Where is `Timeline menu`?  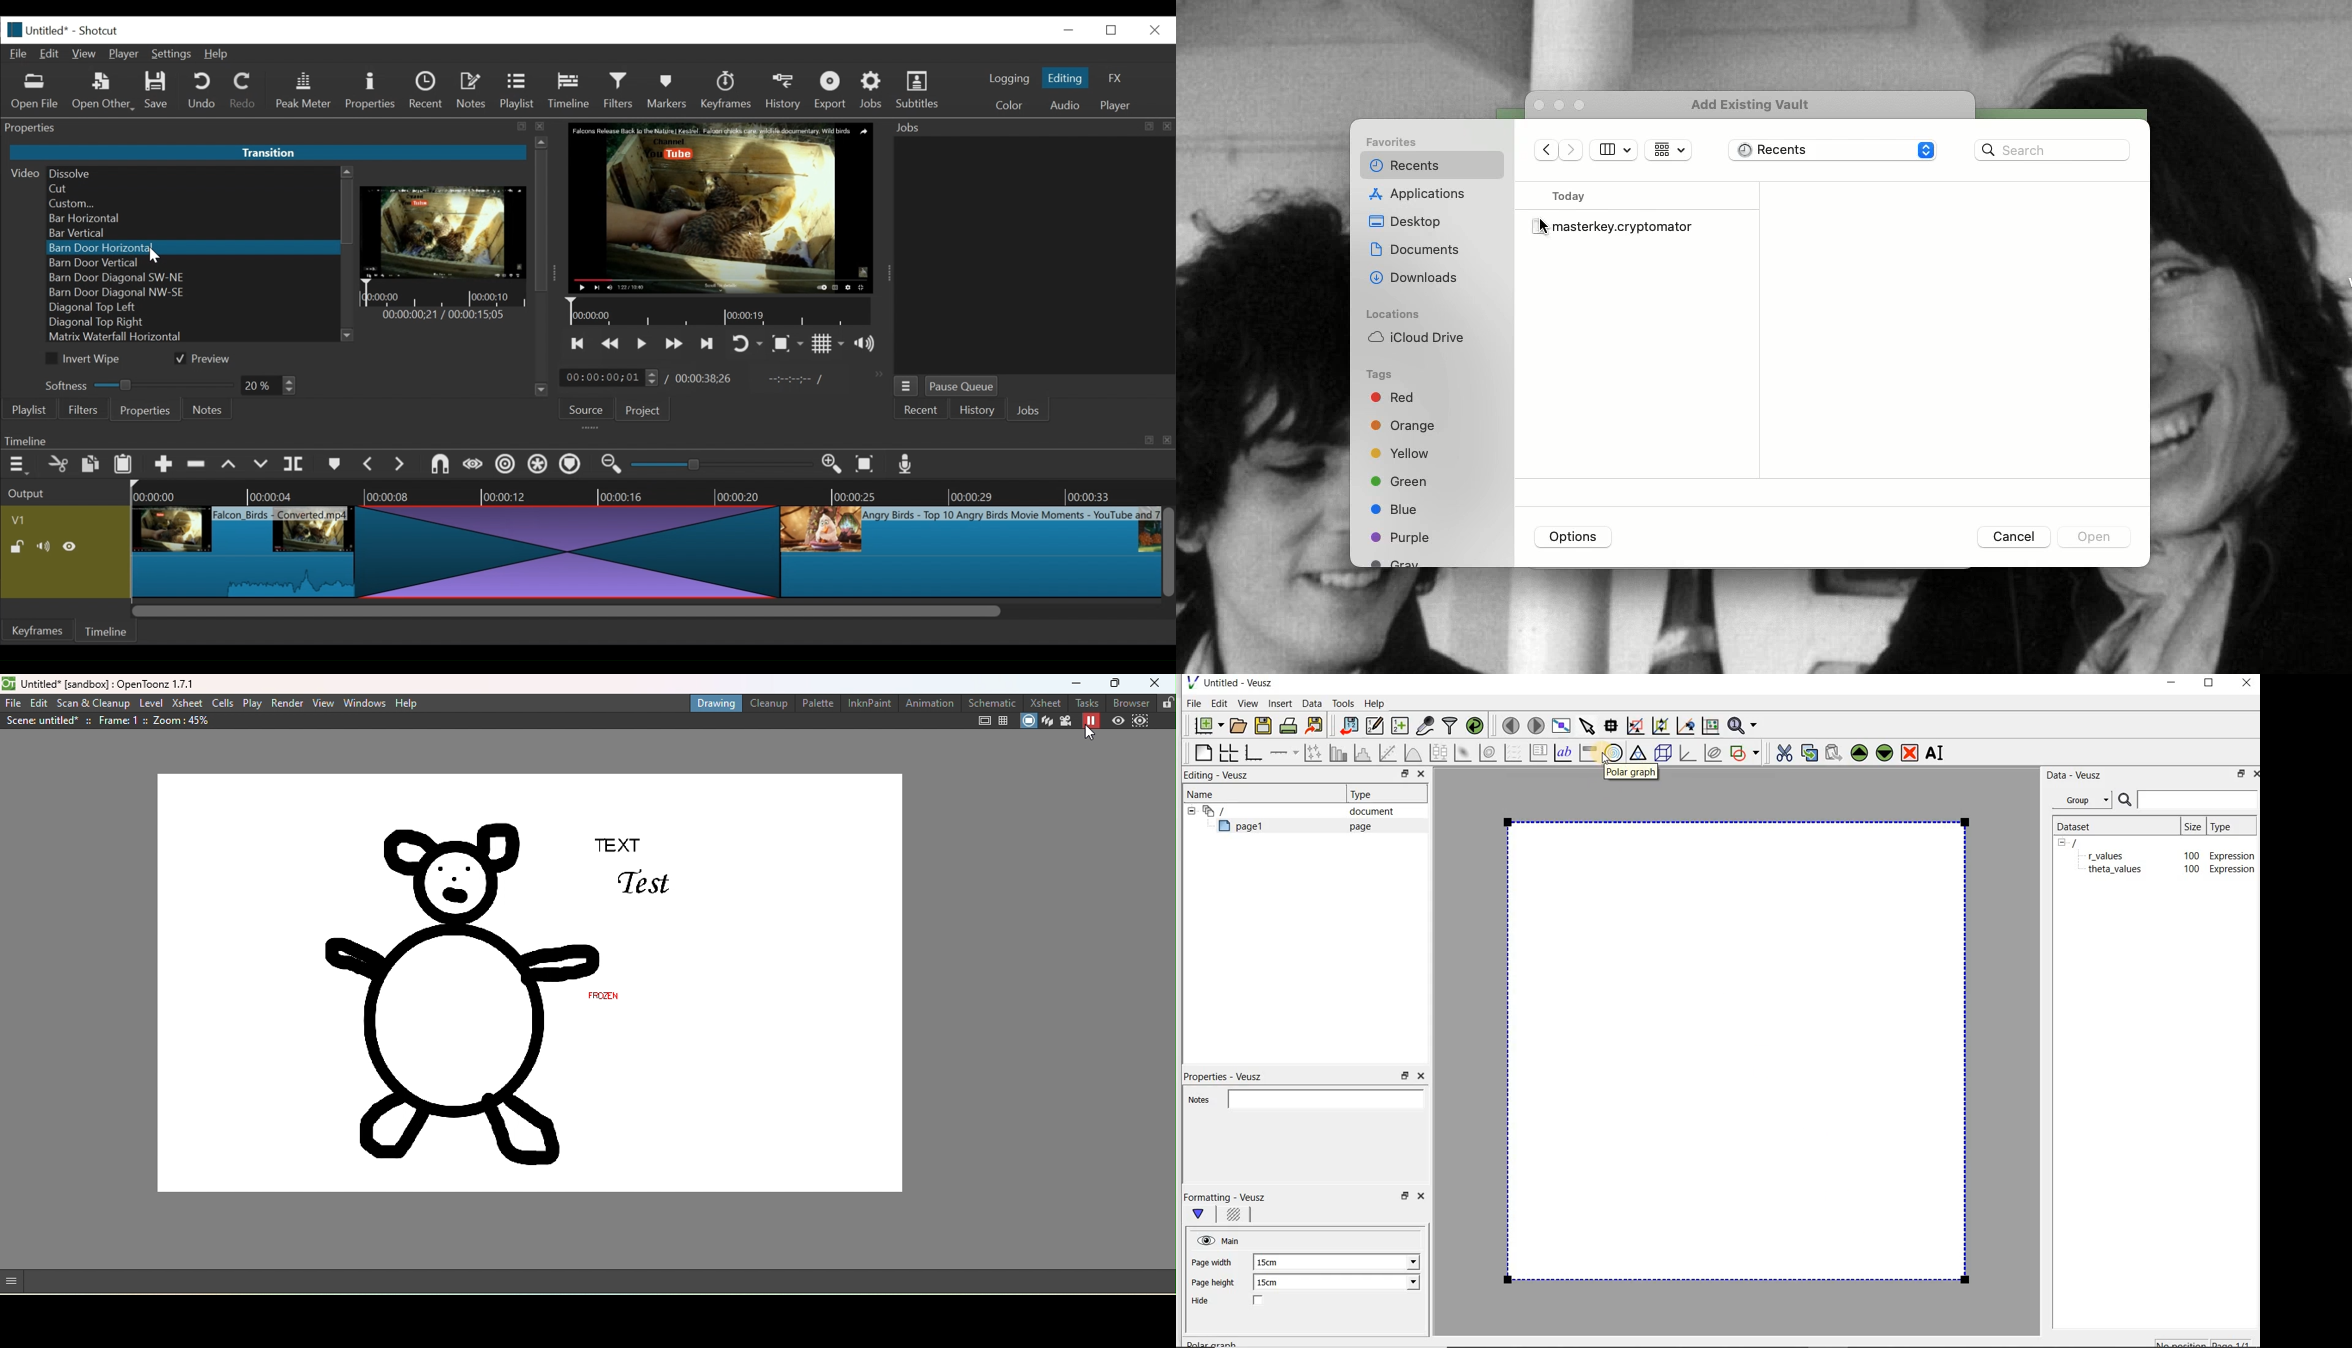
Timeline menu is located at coordinates (20, 466).